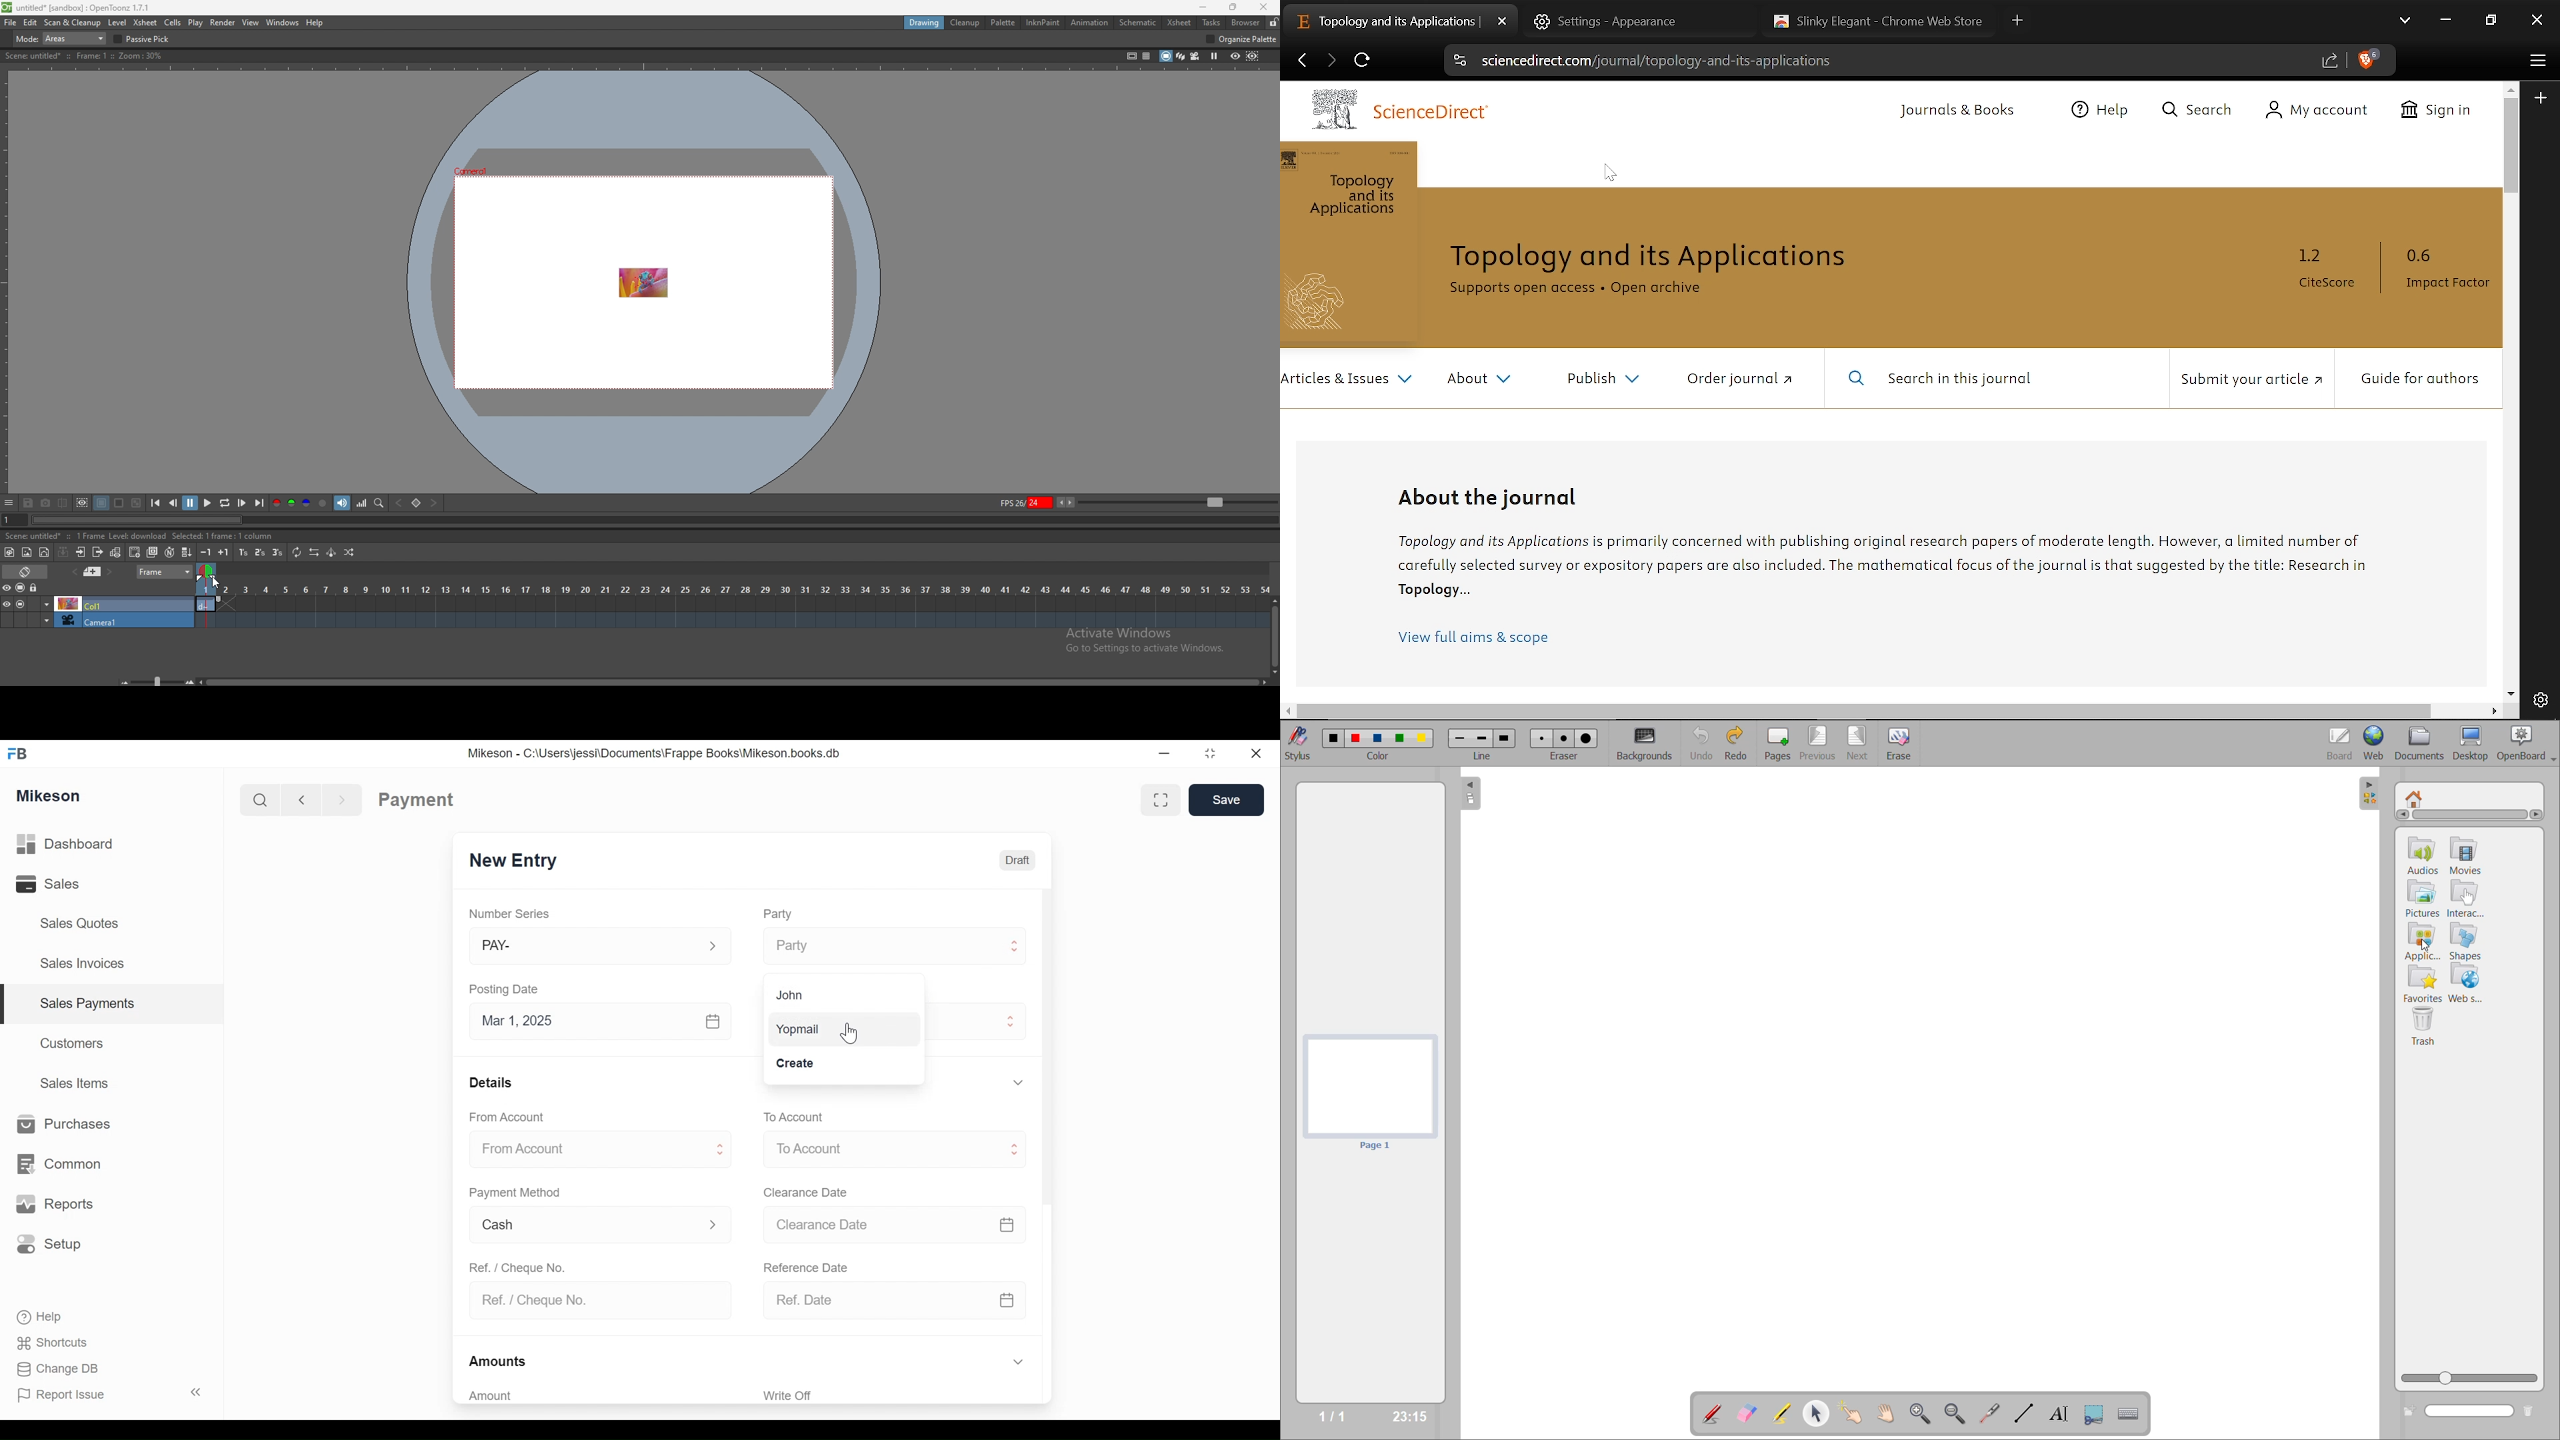 This screenshot has width=2576, height=1456. Describe the element at coordinates (347, 799) in the screenshot. I see `Forward` at that location.